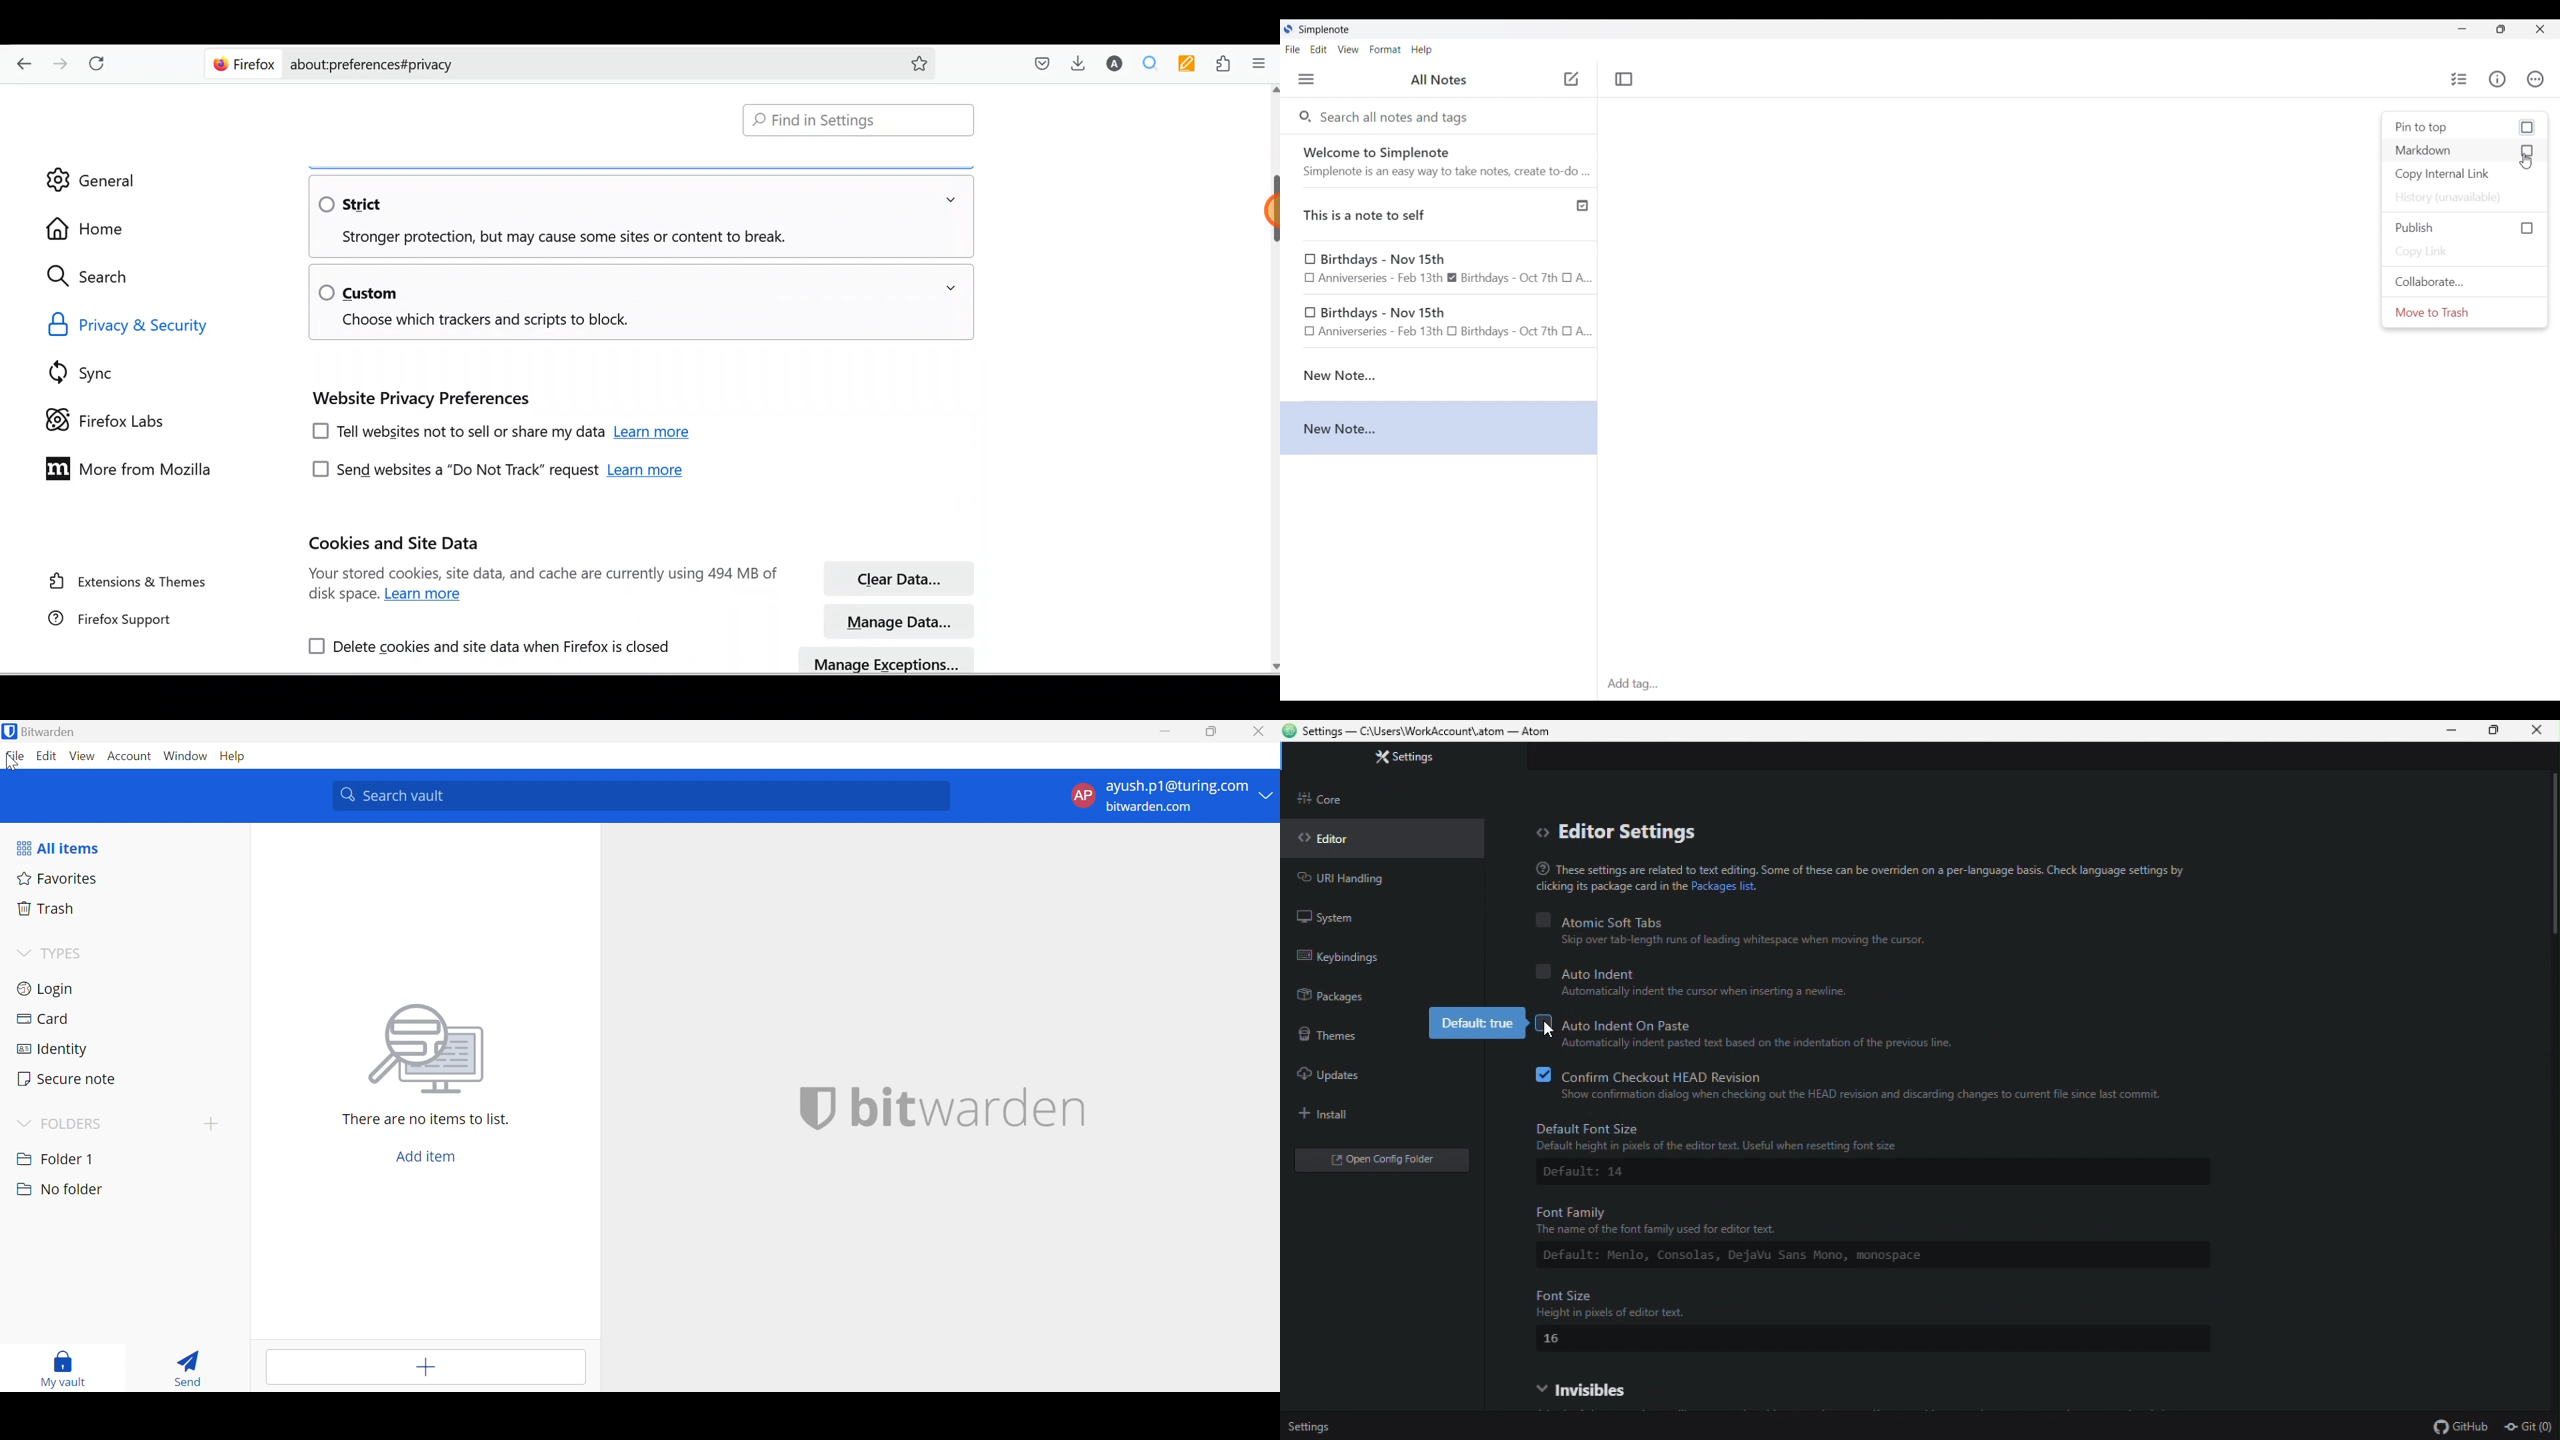 Image resolution: width=2576 pixels, height=1456 pixels. What do you see at coordinates (1421, 49) in the screenshot?
I see `Help menu` at bounding box center [1421, 49].